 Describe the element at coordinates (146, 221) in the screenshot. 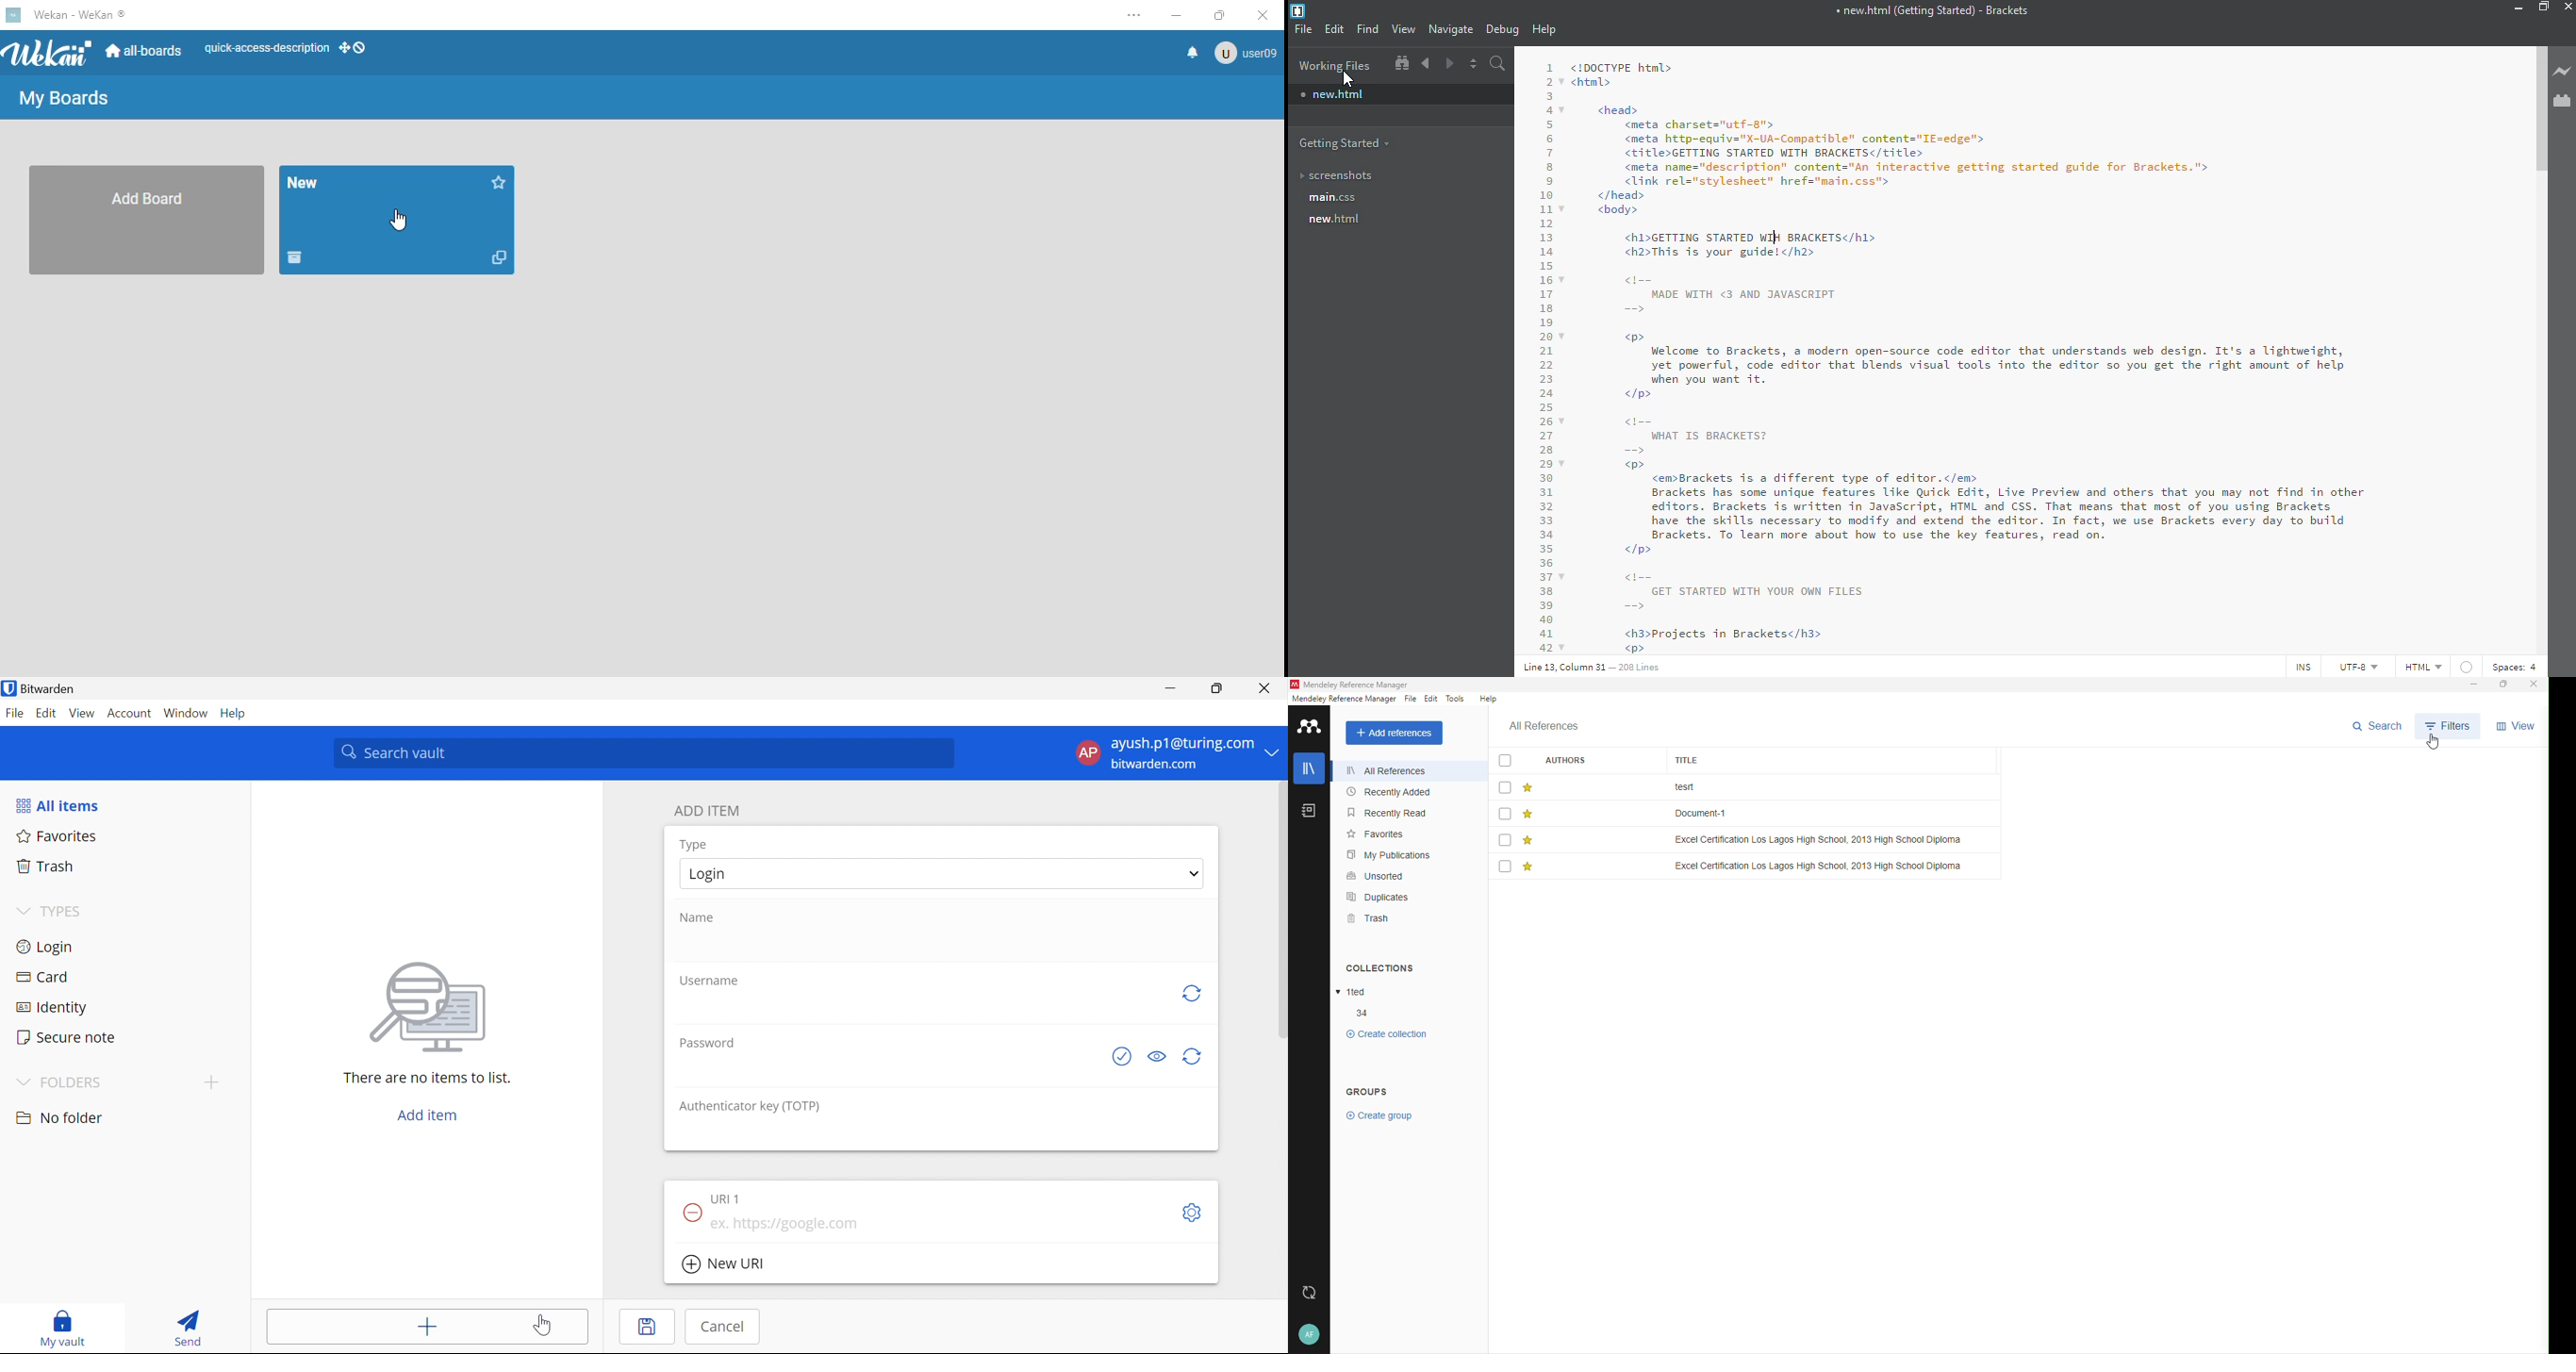

I see `add board` at that location.